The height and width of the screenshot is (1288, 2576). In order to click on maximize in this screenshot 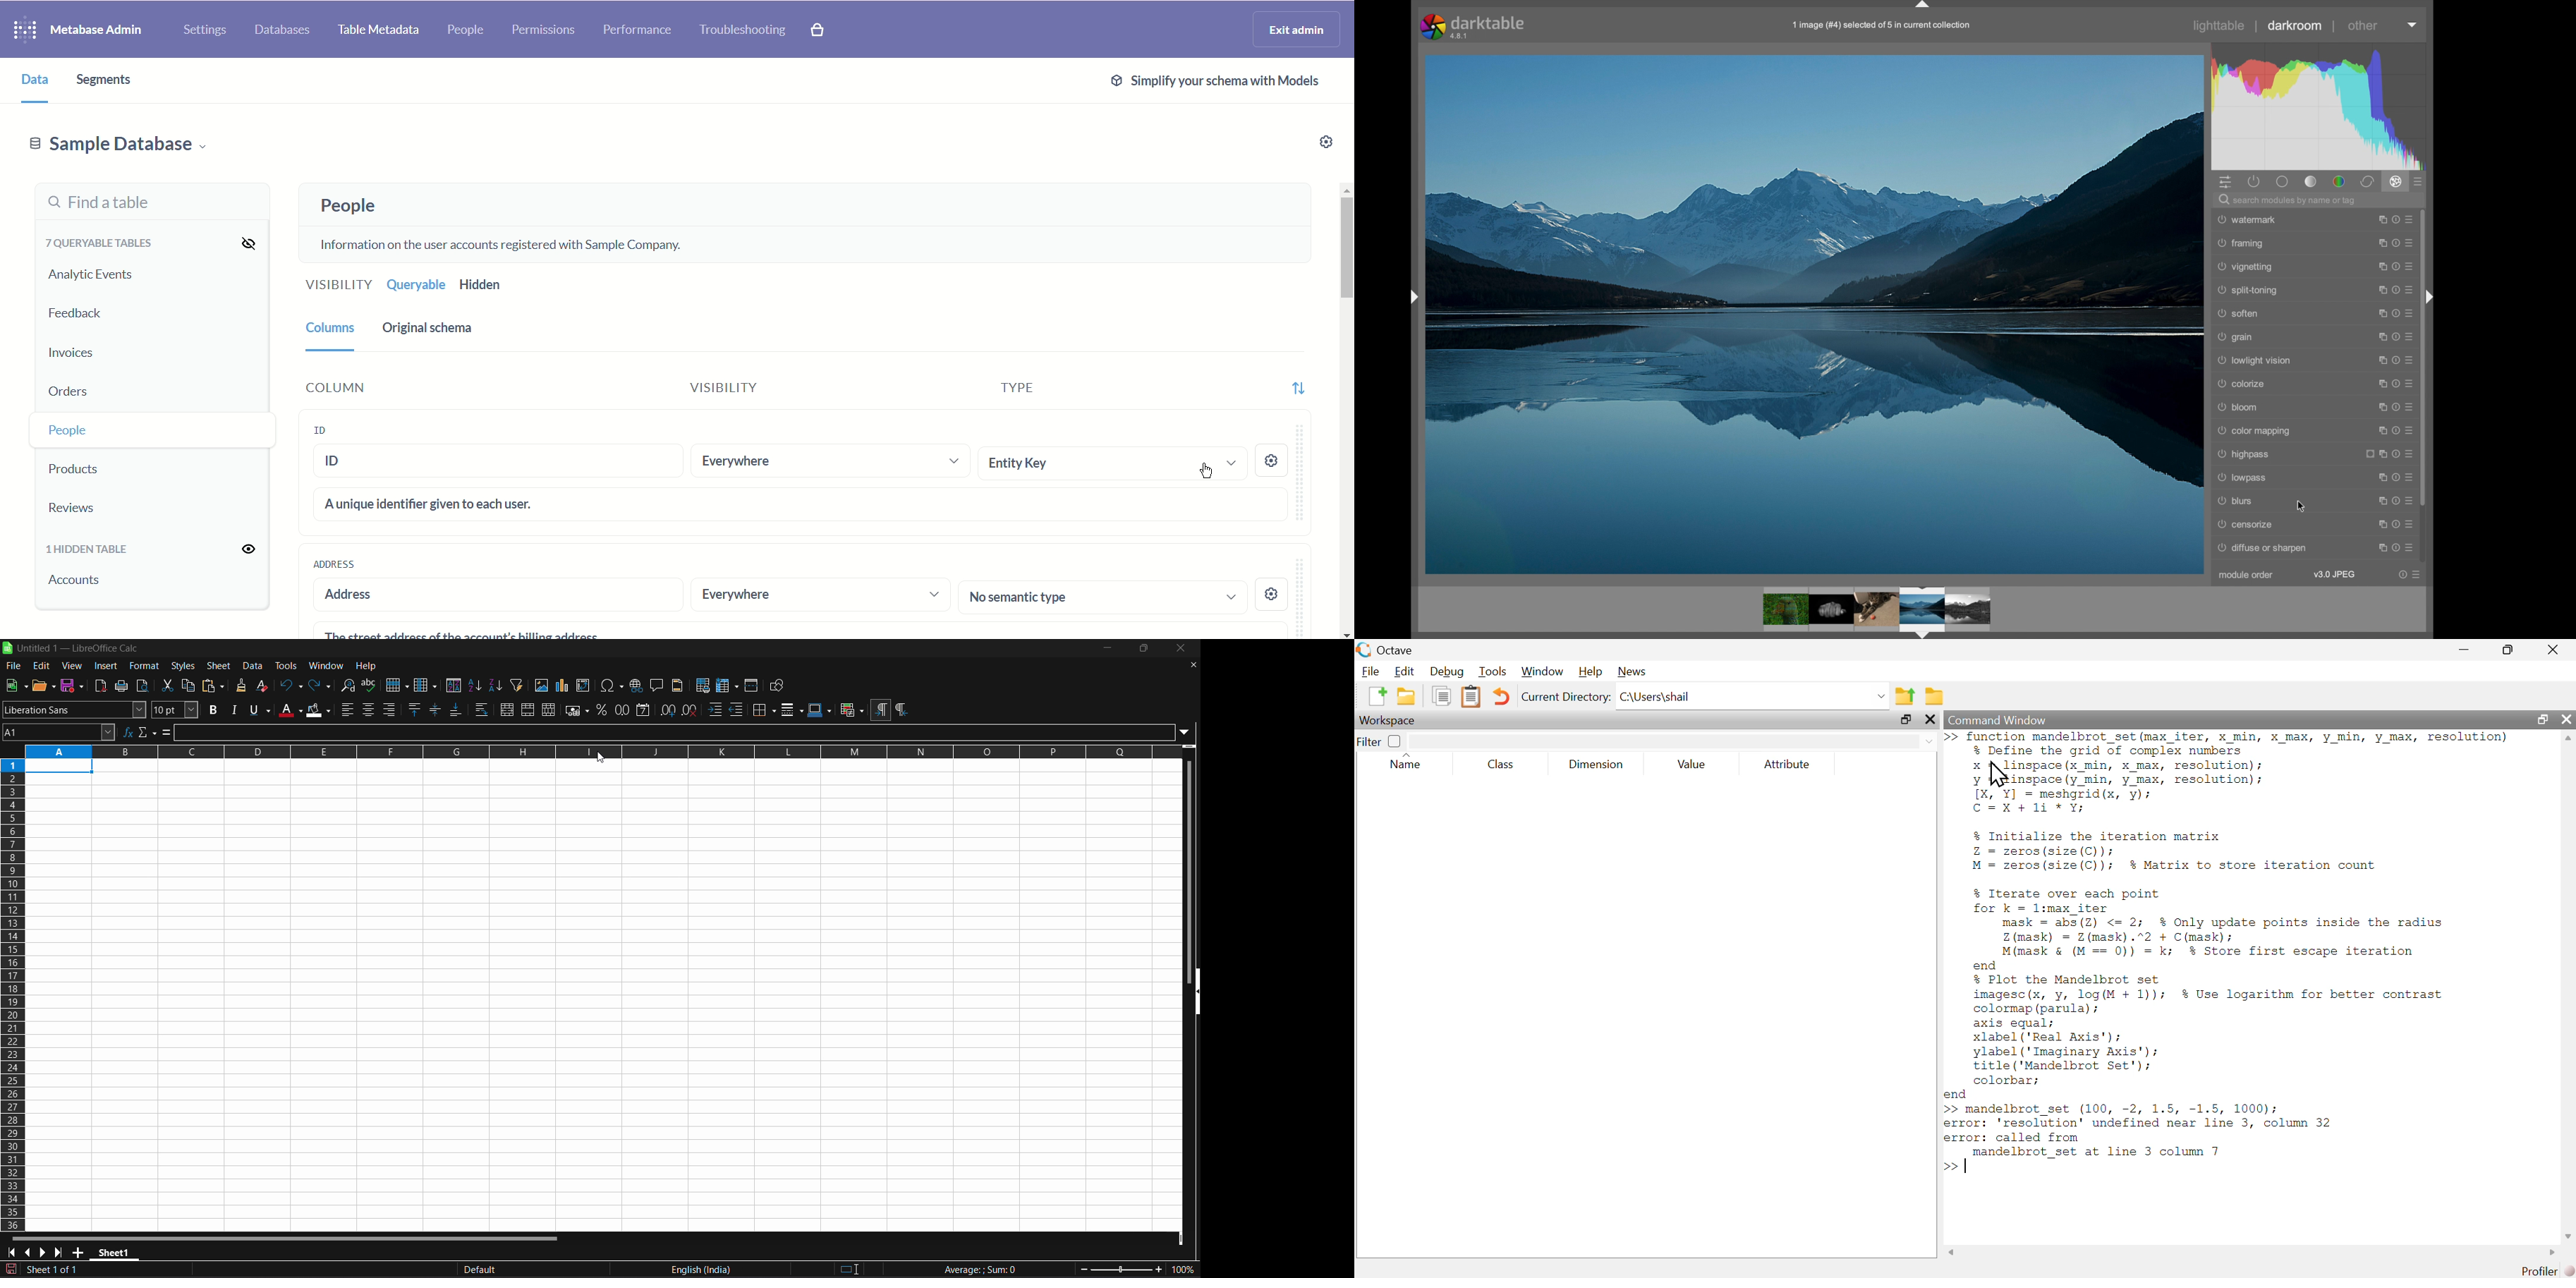, I will do `click(2381, 454)`.